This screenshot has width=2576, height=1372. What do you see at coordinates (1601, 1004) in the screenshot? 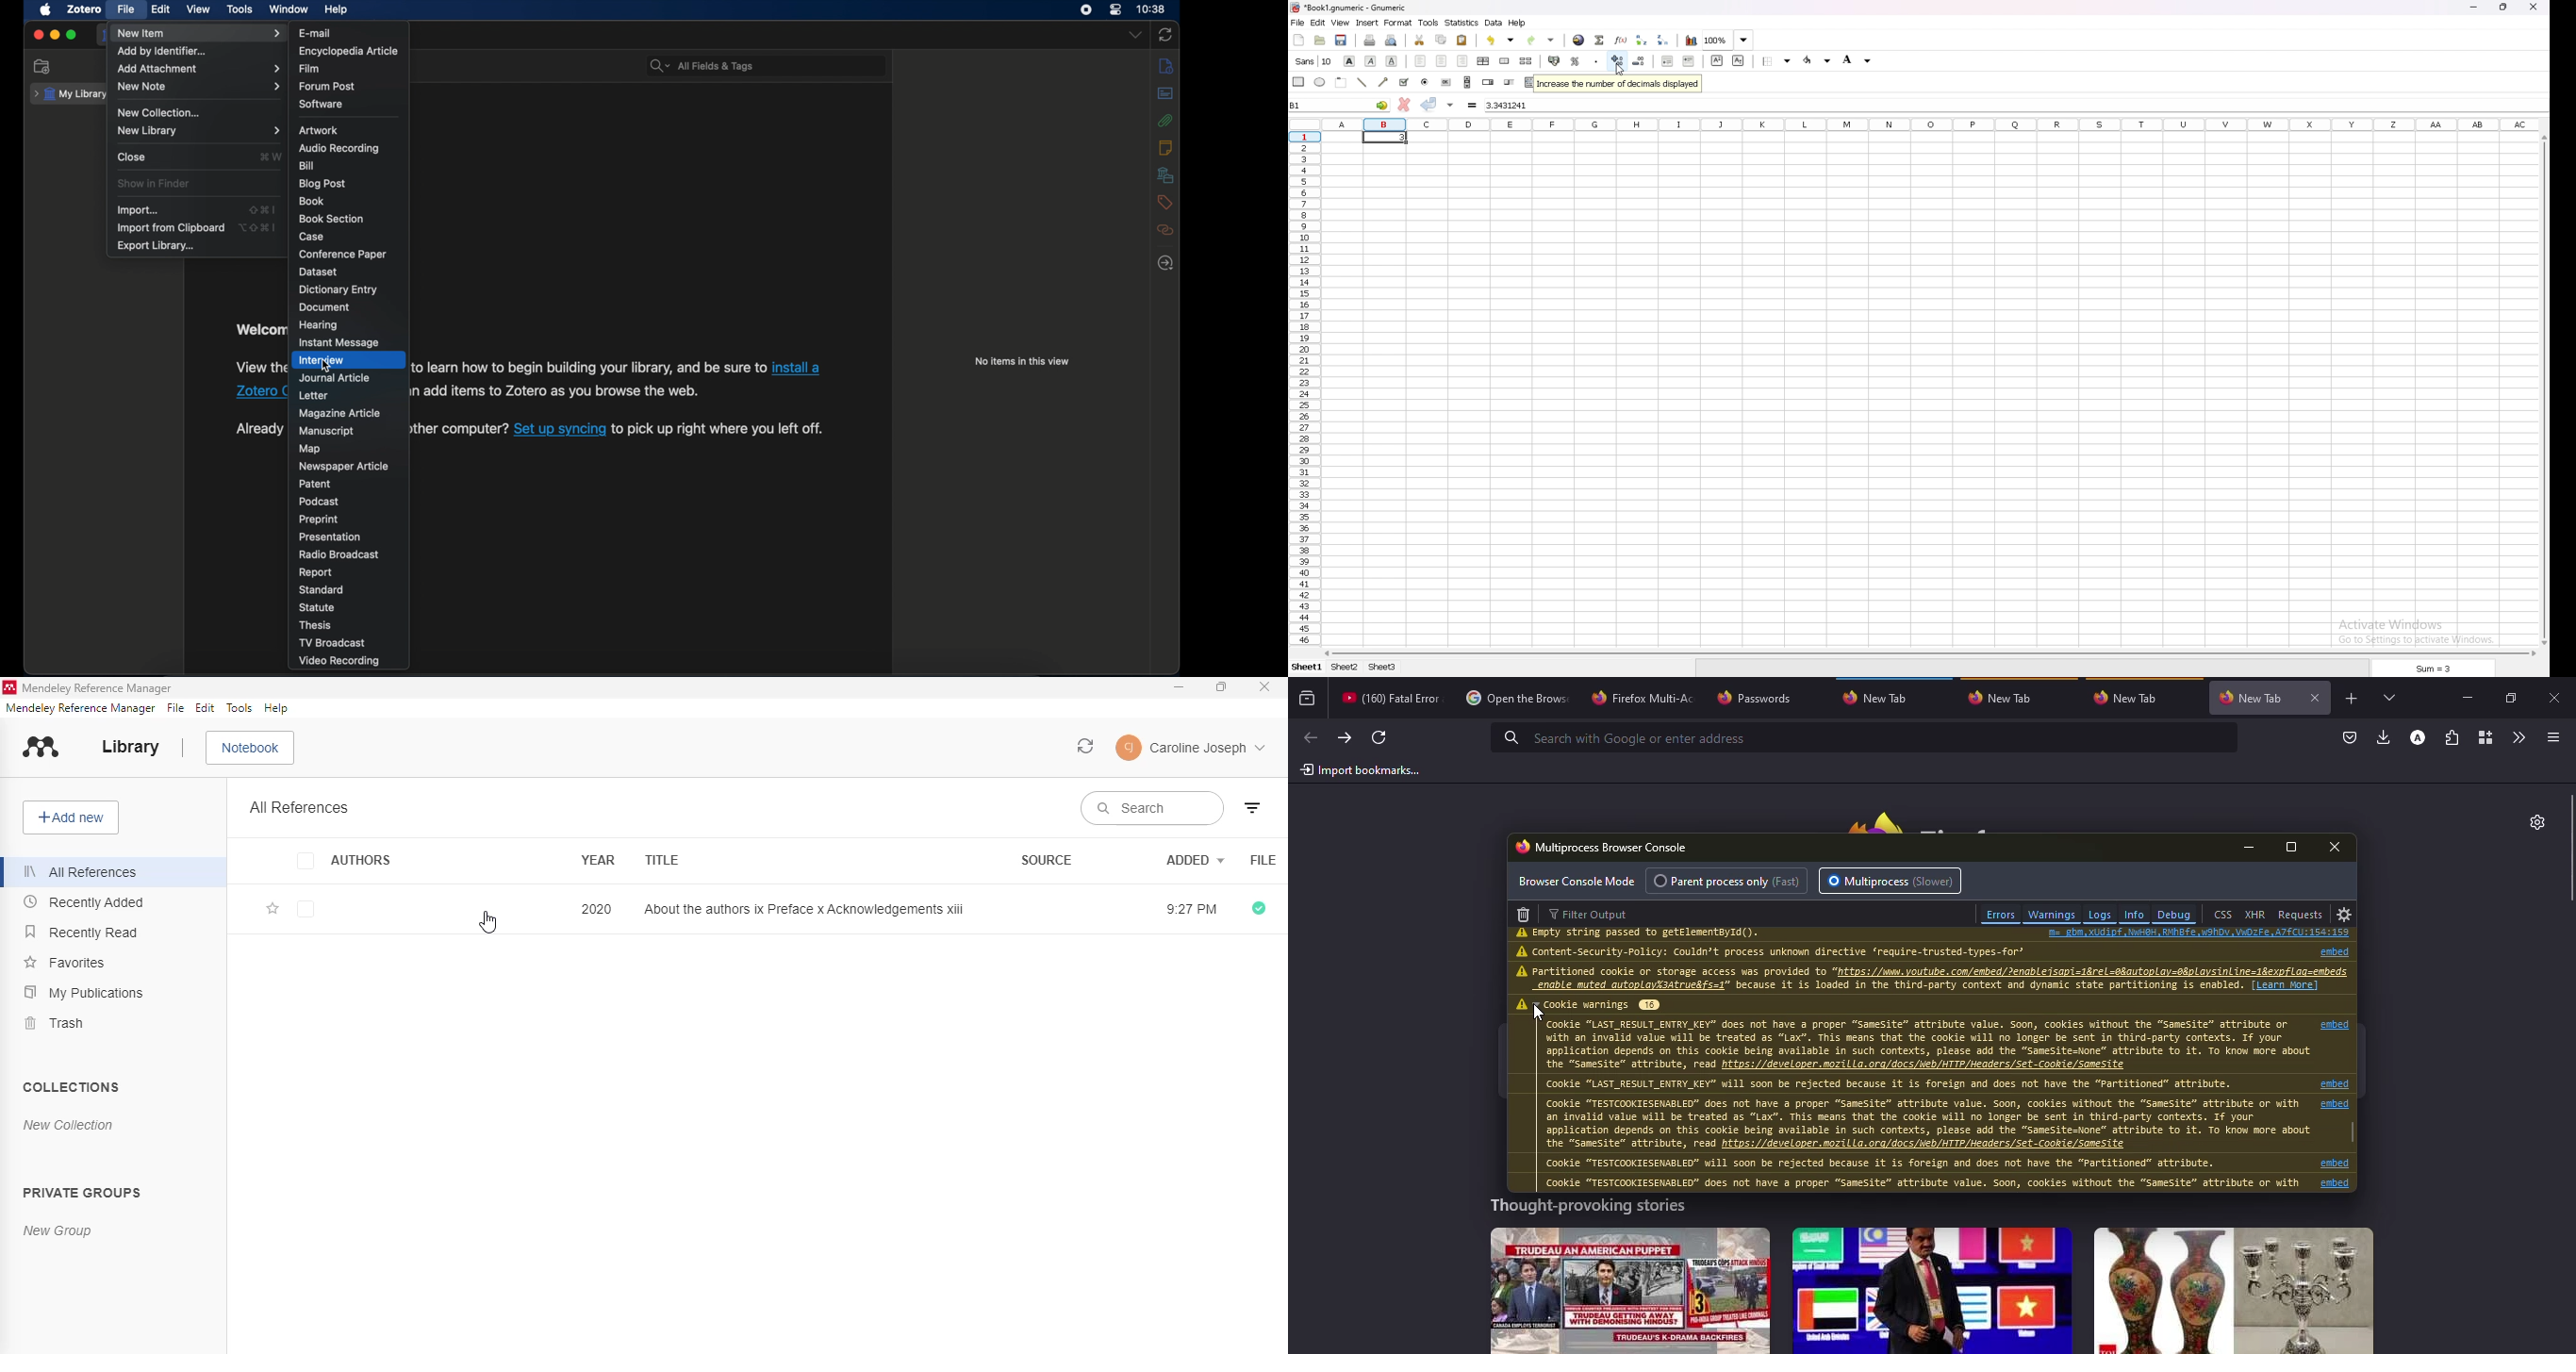
I see `expand warnings` at bounding box center [1601, 1004].